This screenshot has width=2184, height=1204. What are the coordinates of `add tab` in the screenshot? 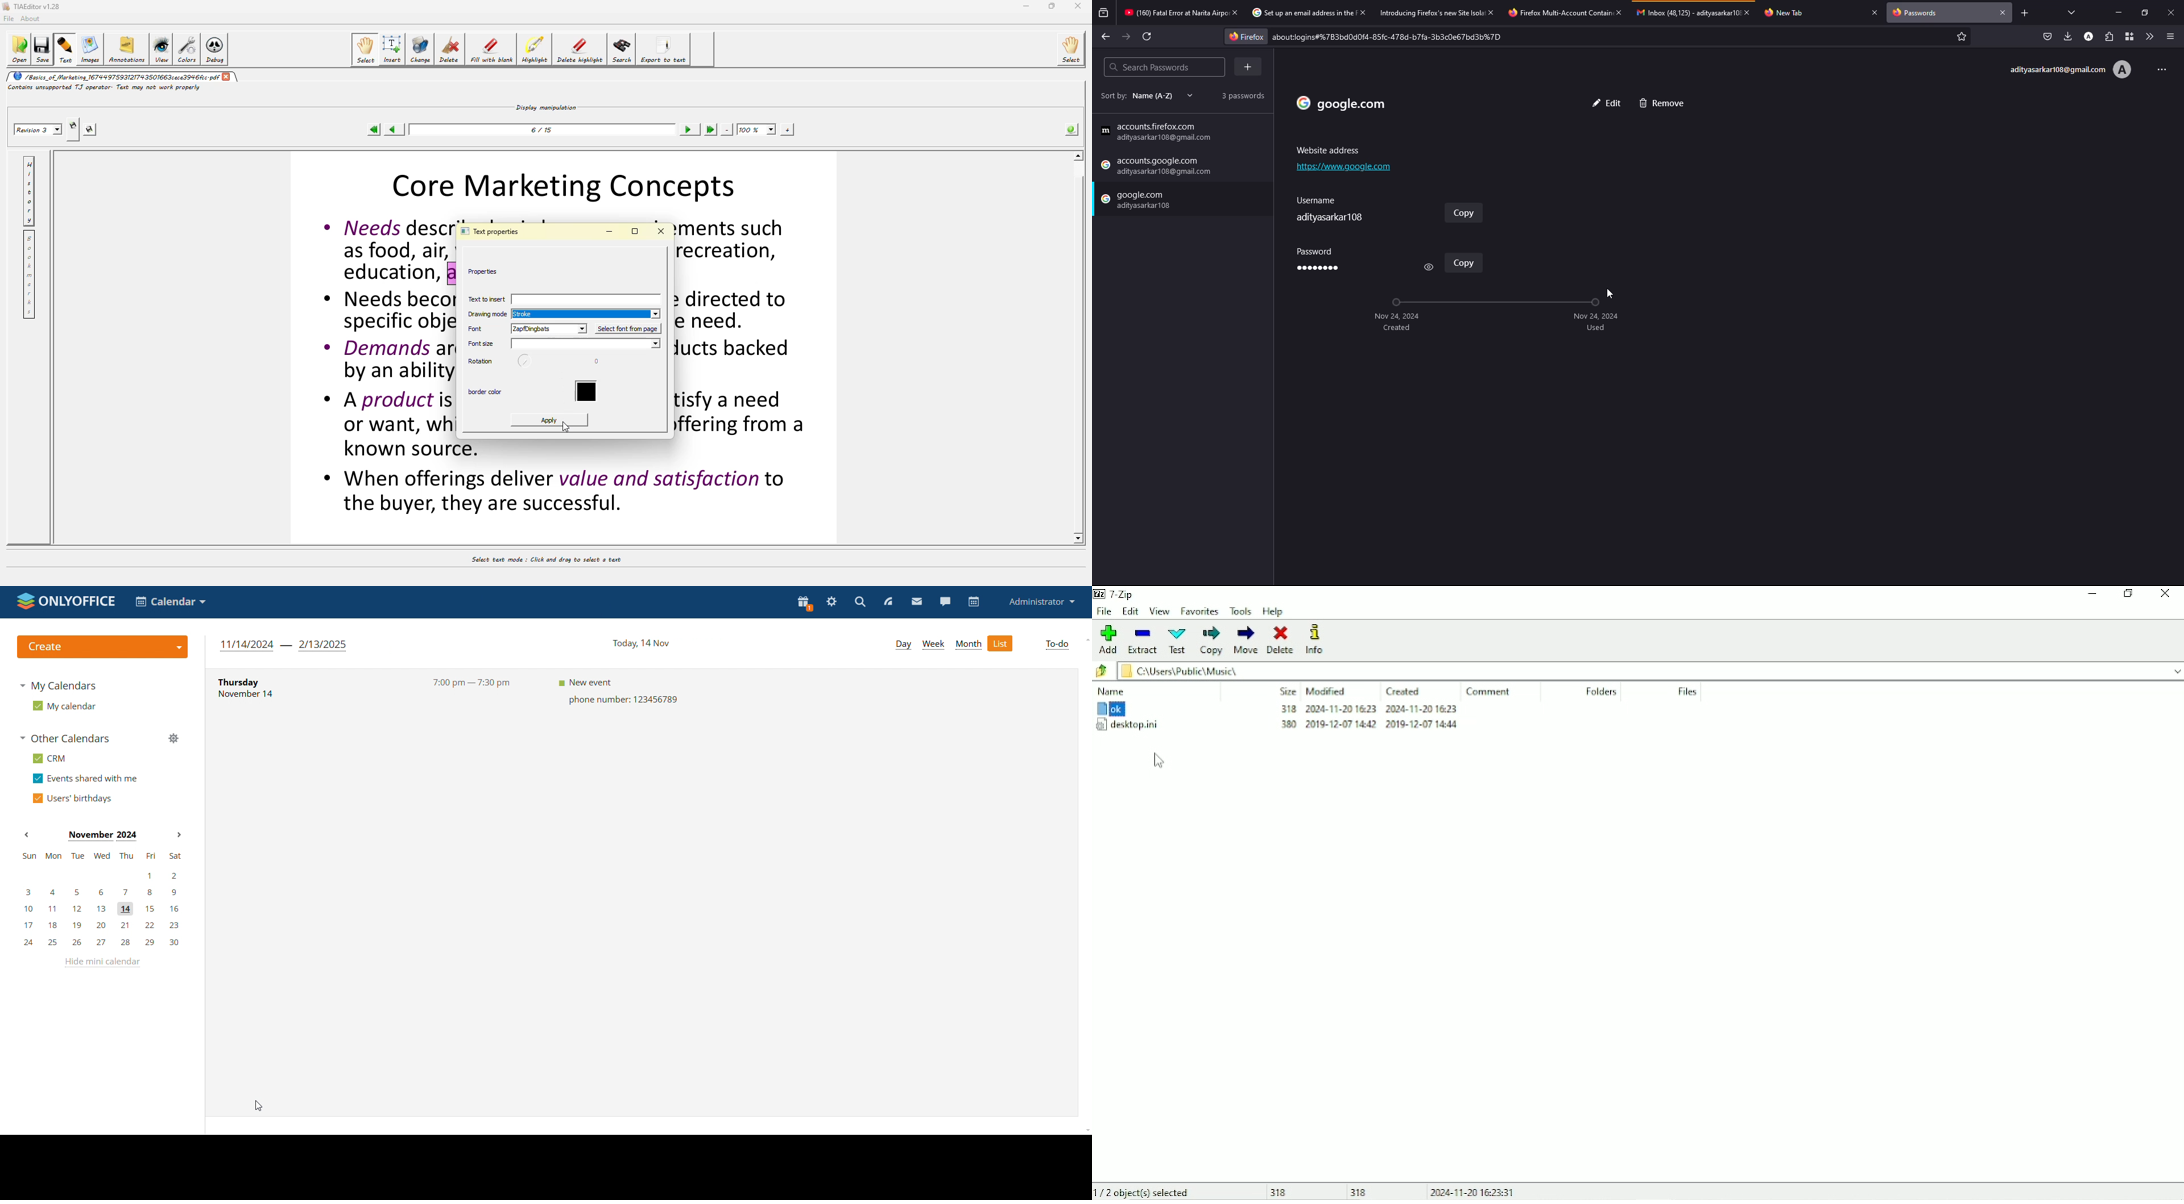 It's located at (2024, 13).